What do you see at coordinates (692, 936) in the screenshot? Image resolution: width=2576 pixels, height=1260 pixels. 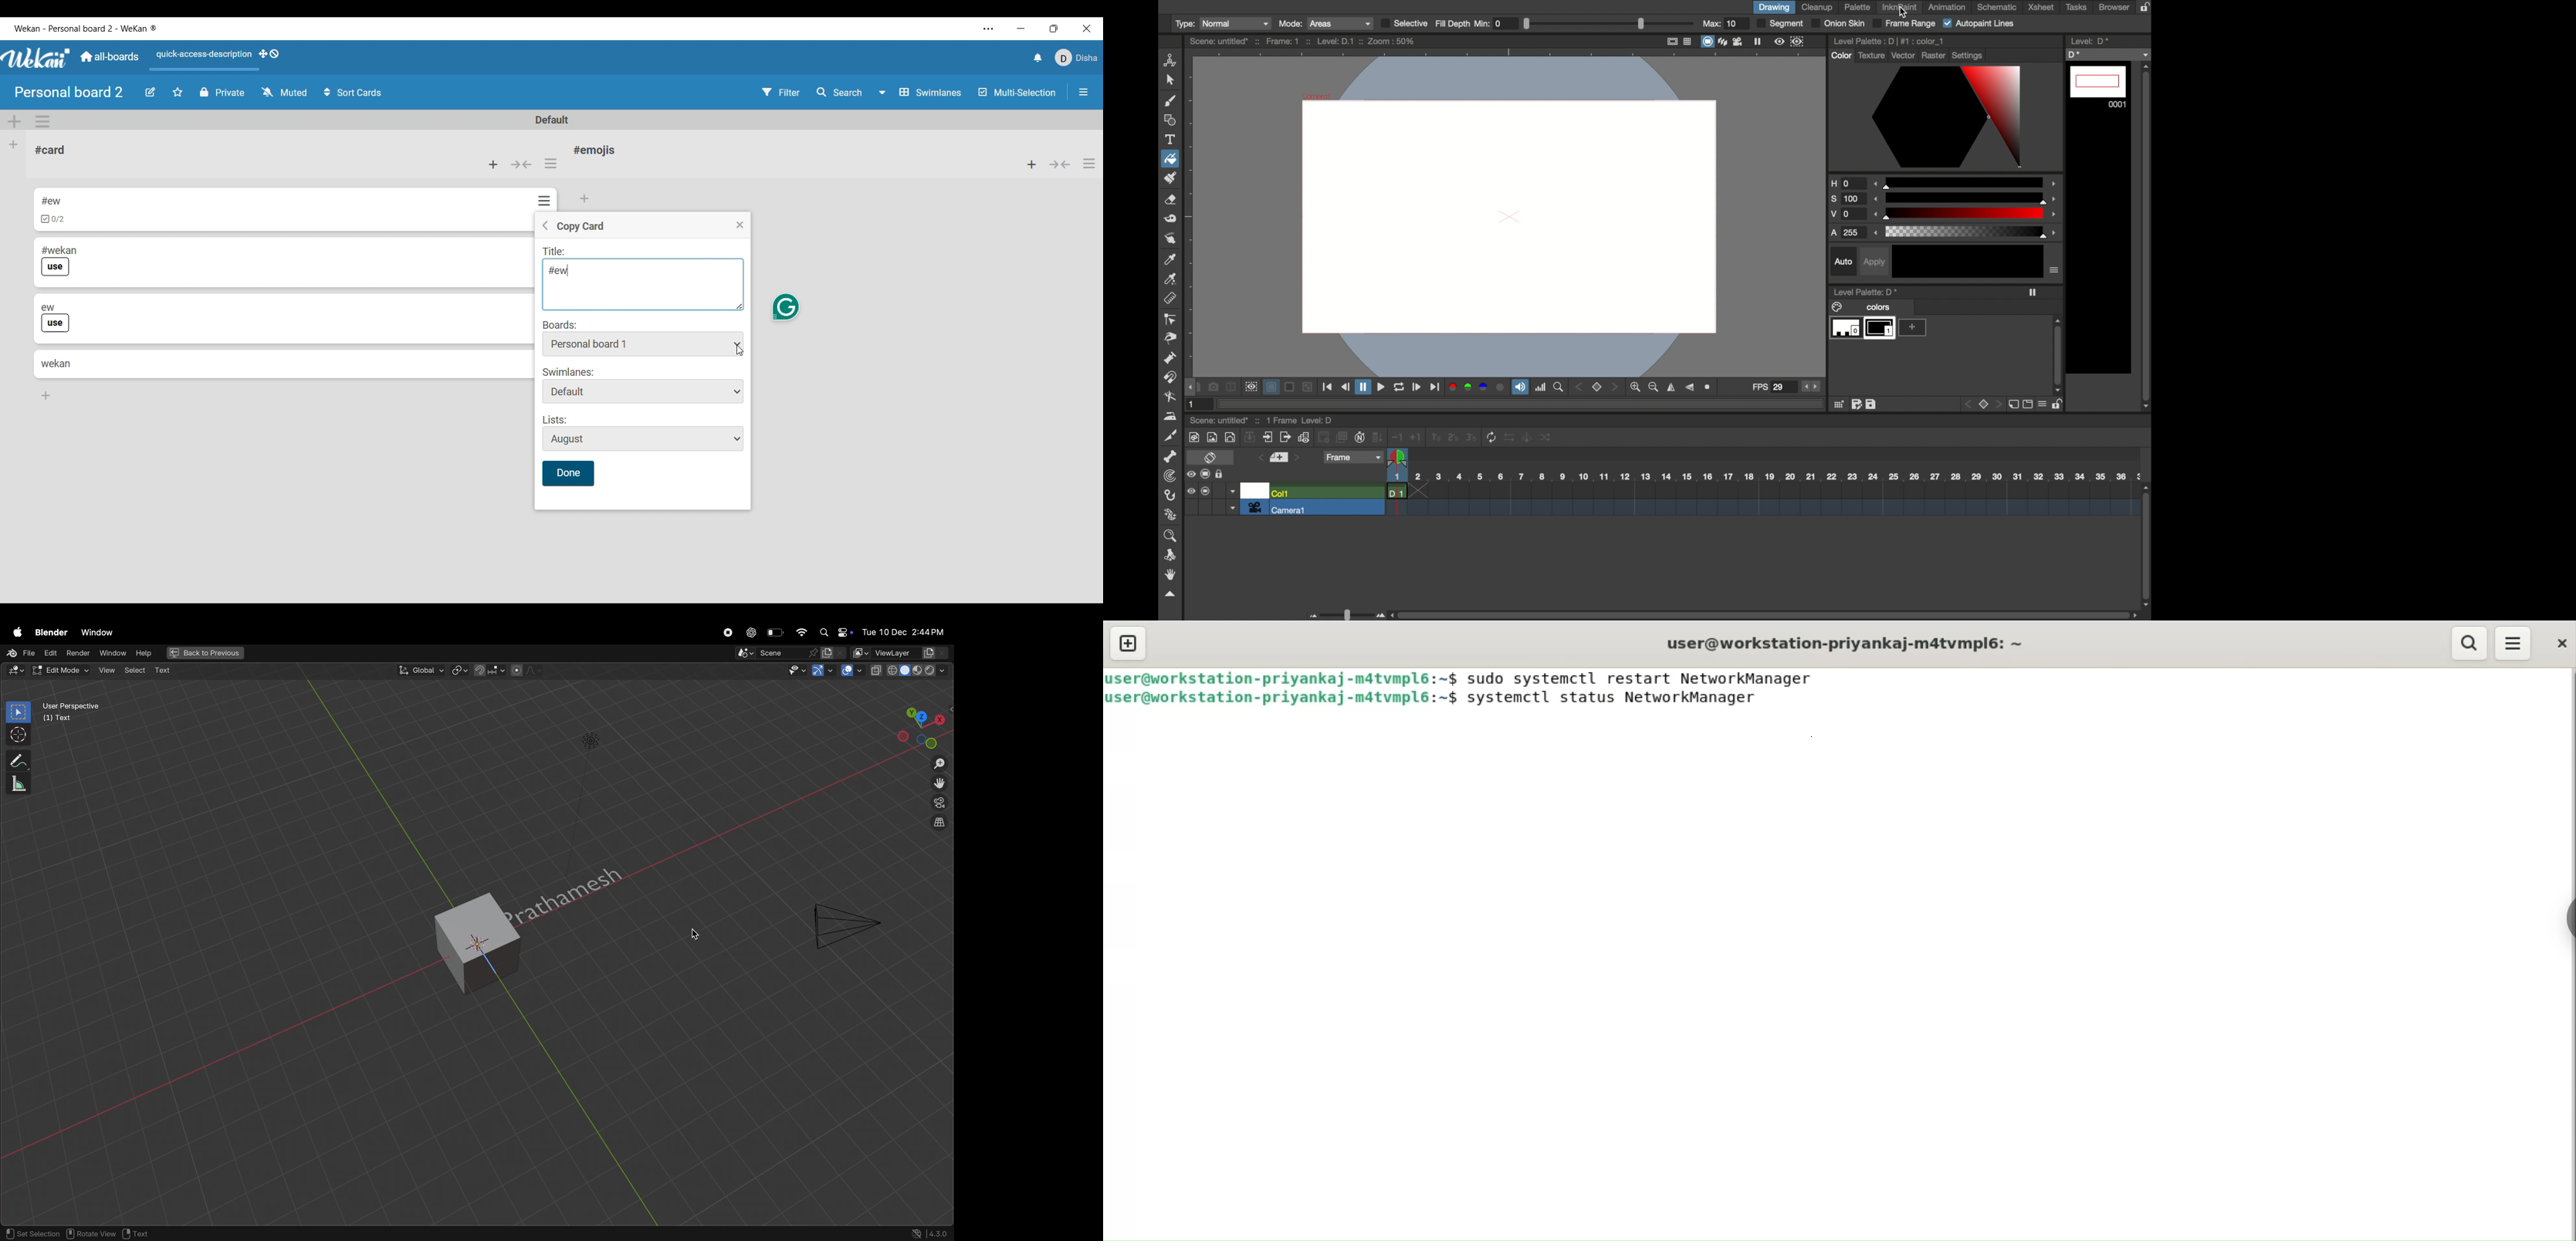 I see `cursor` at bounding box center [692, 936].